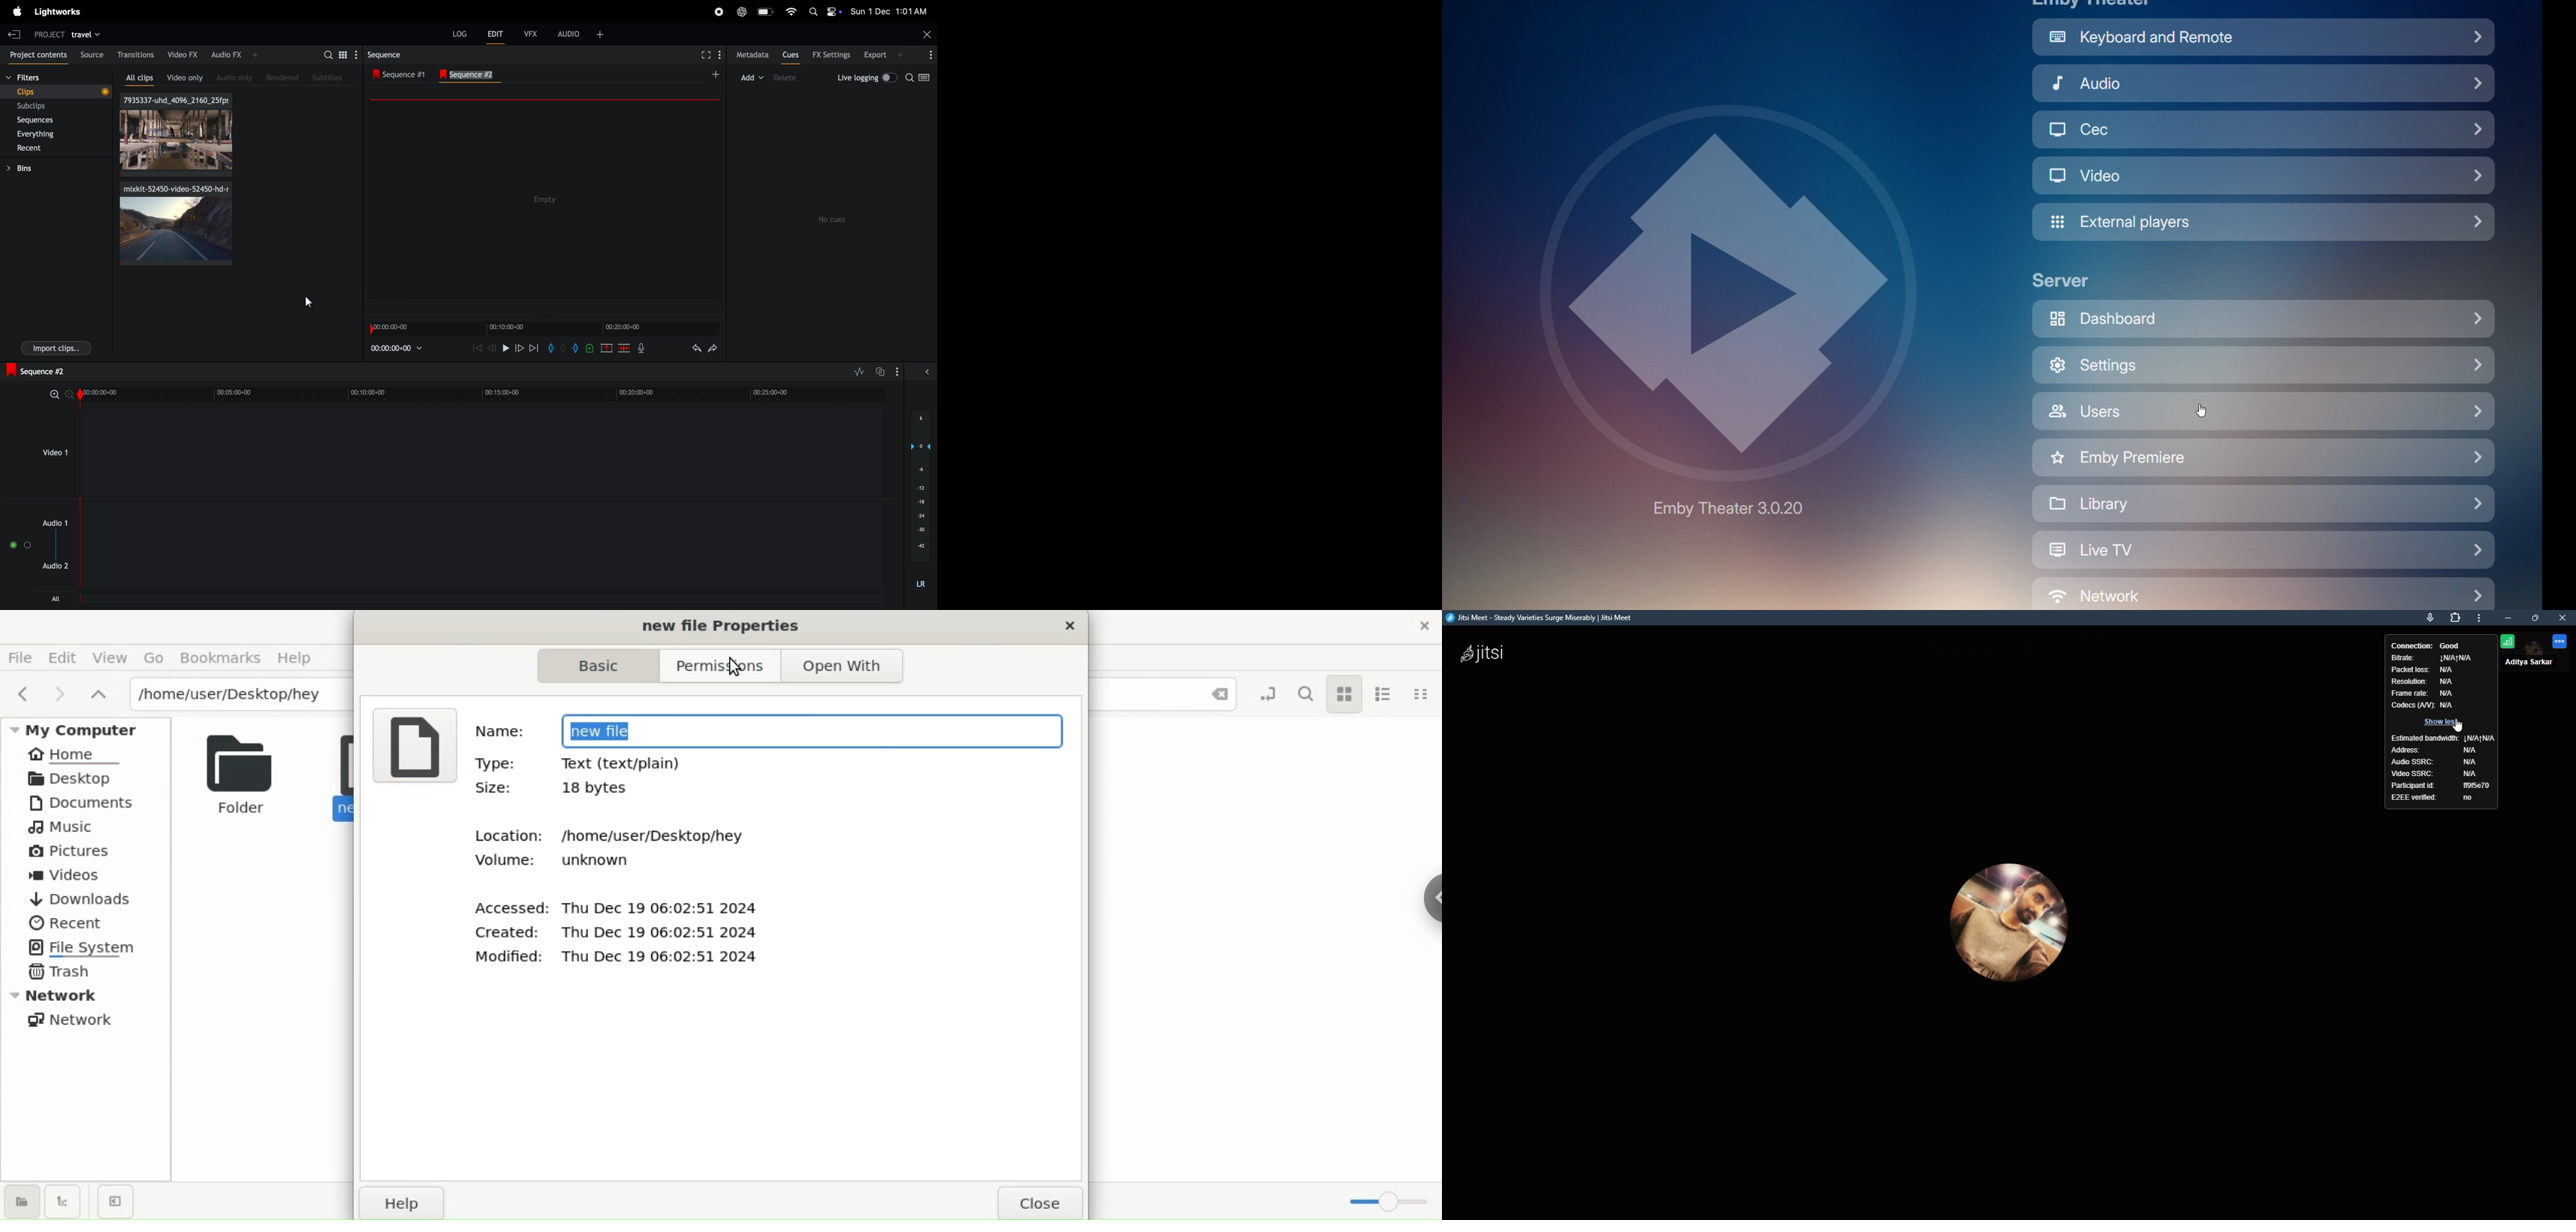  What do you see at coordinates (2414, 761) in the screenshot?
I see `audio ssrc` at bounding box center [2414, 761].